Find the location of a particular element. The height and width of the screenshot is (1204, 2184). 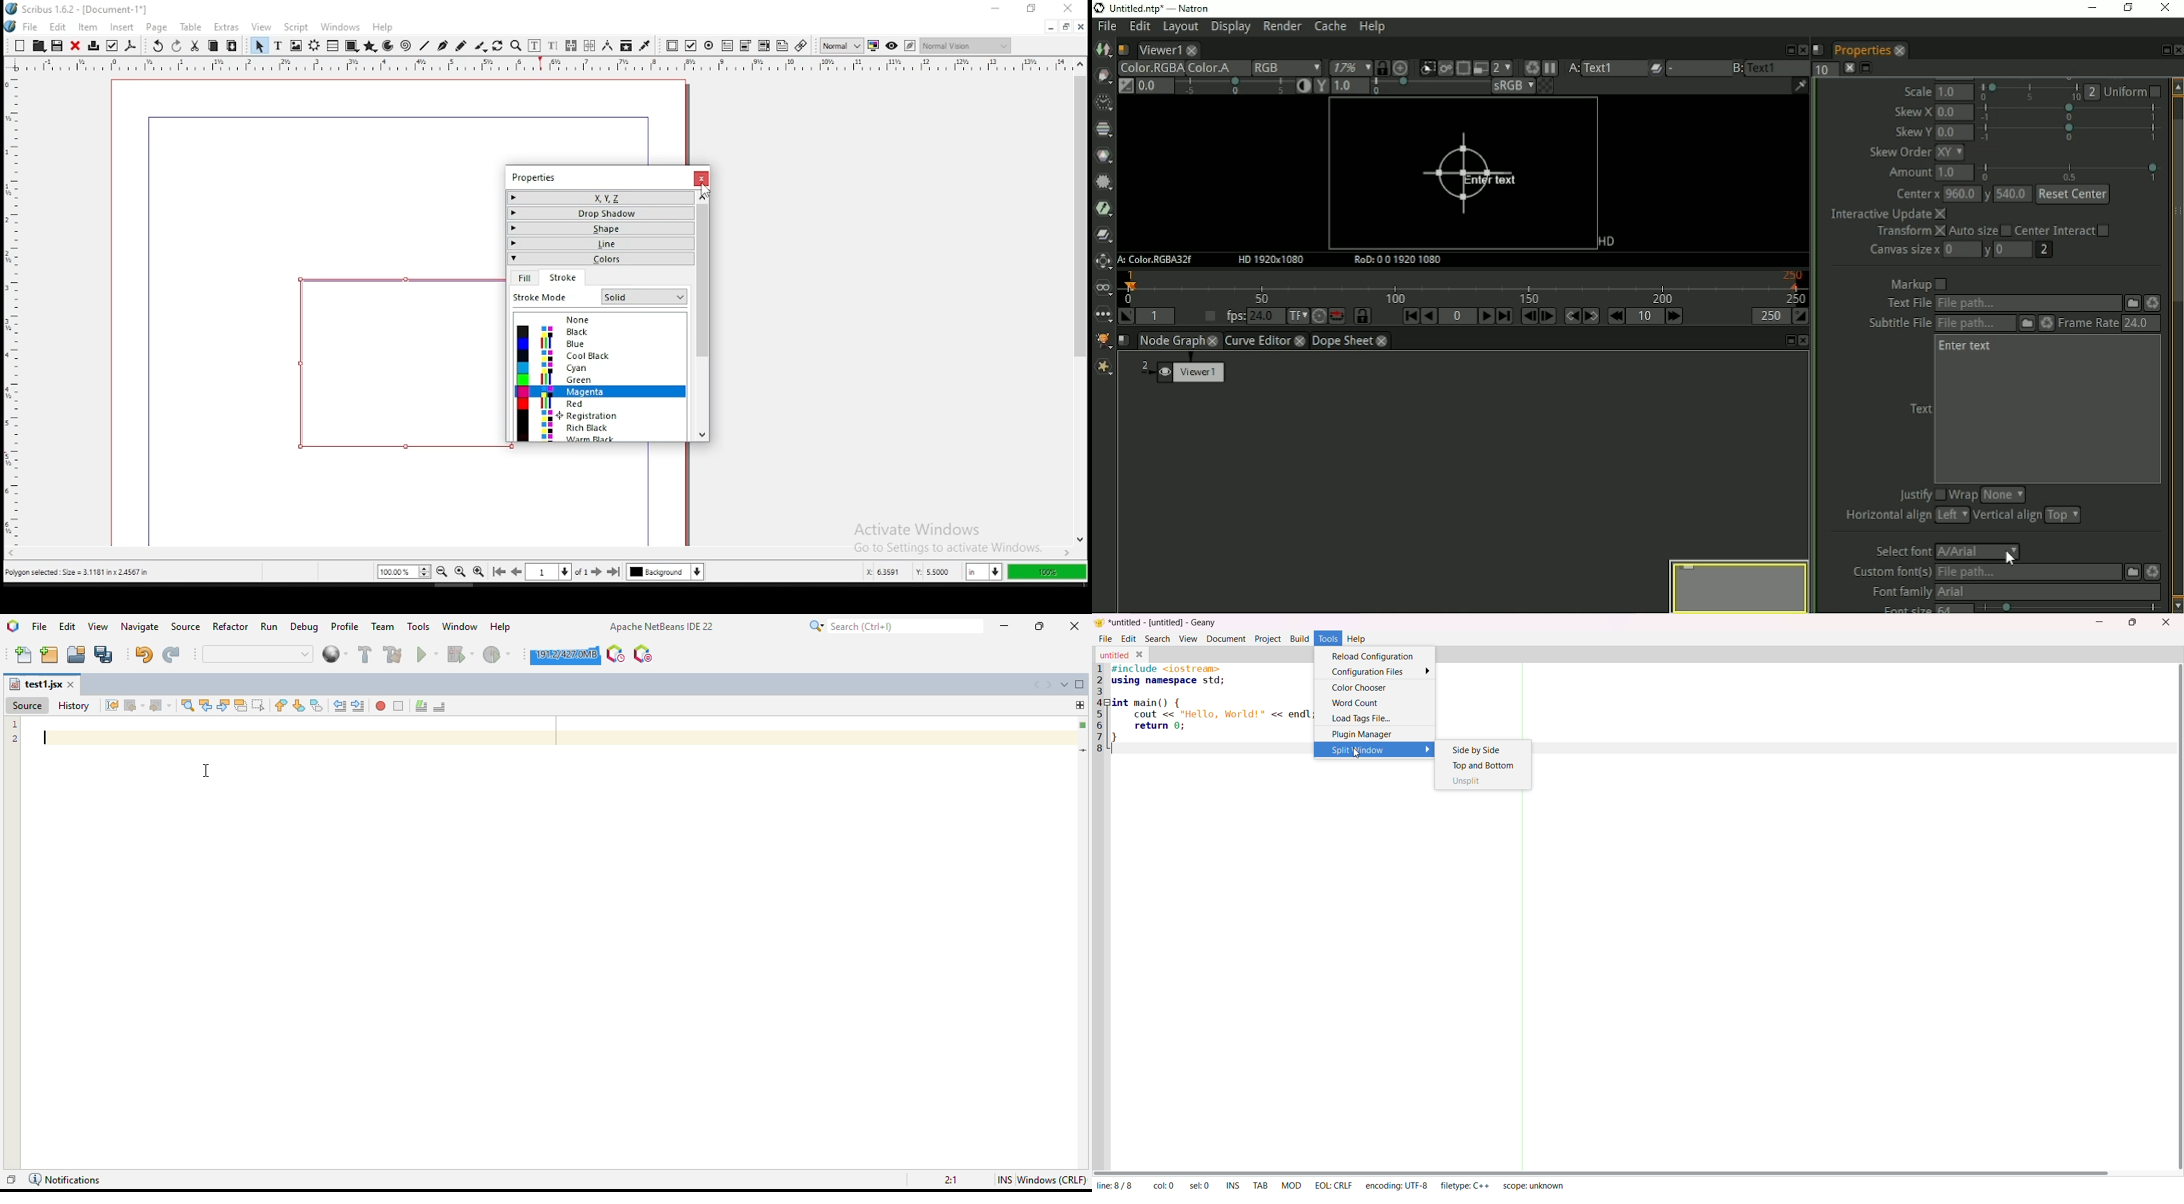

Help is located at coordinates (1374, 27).